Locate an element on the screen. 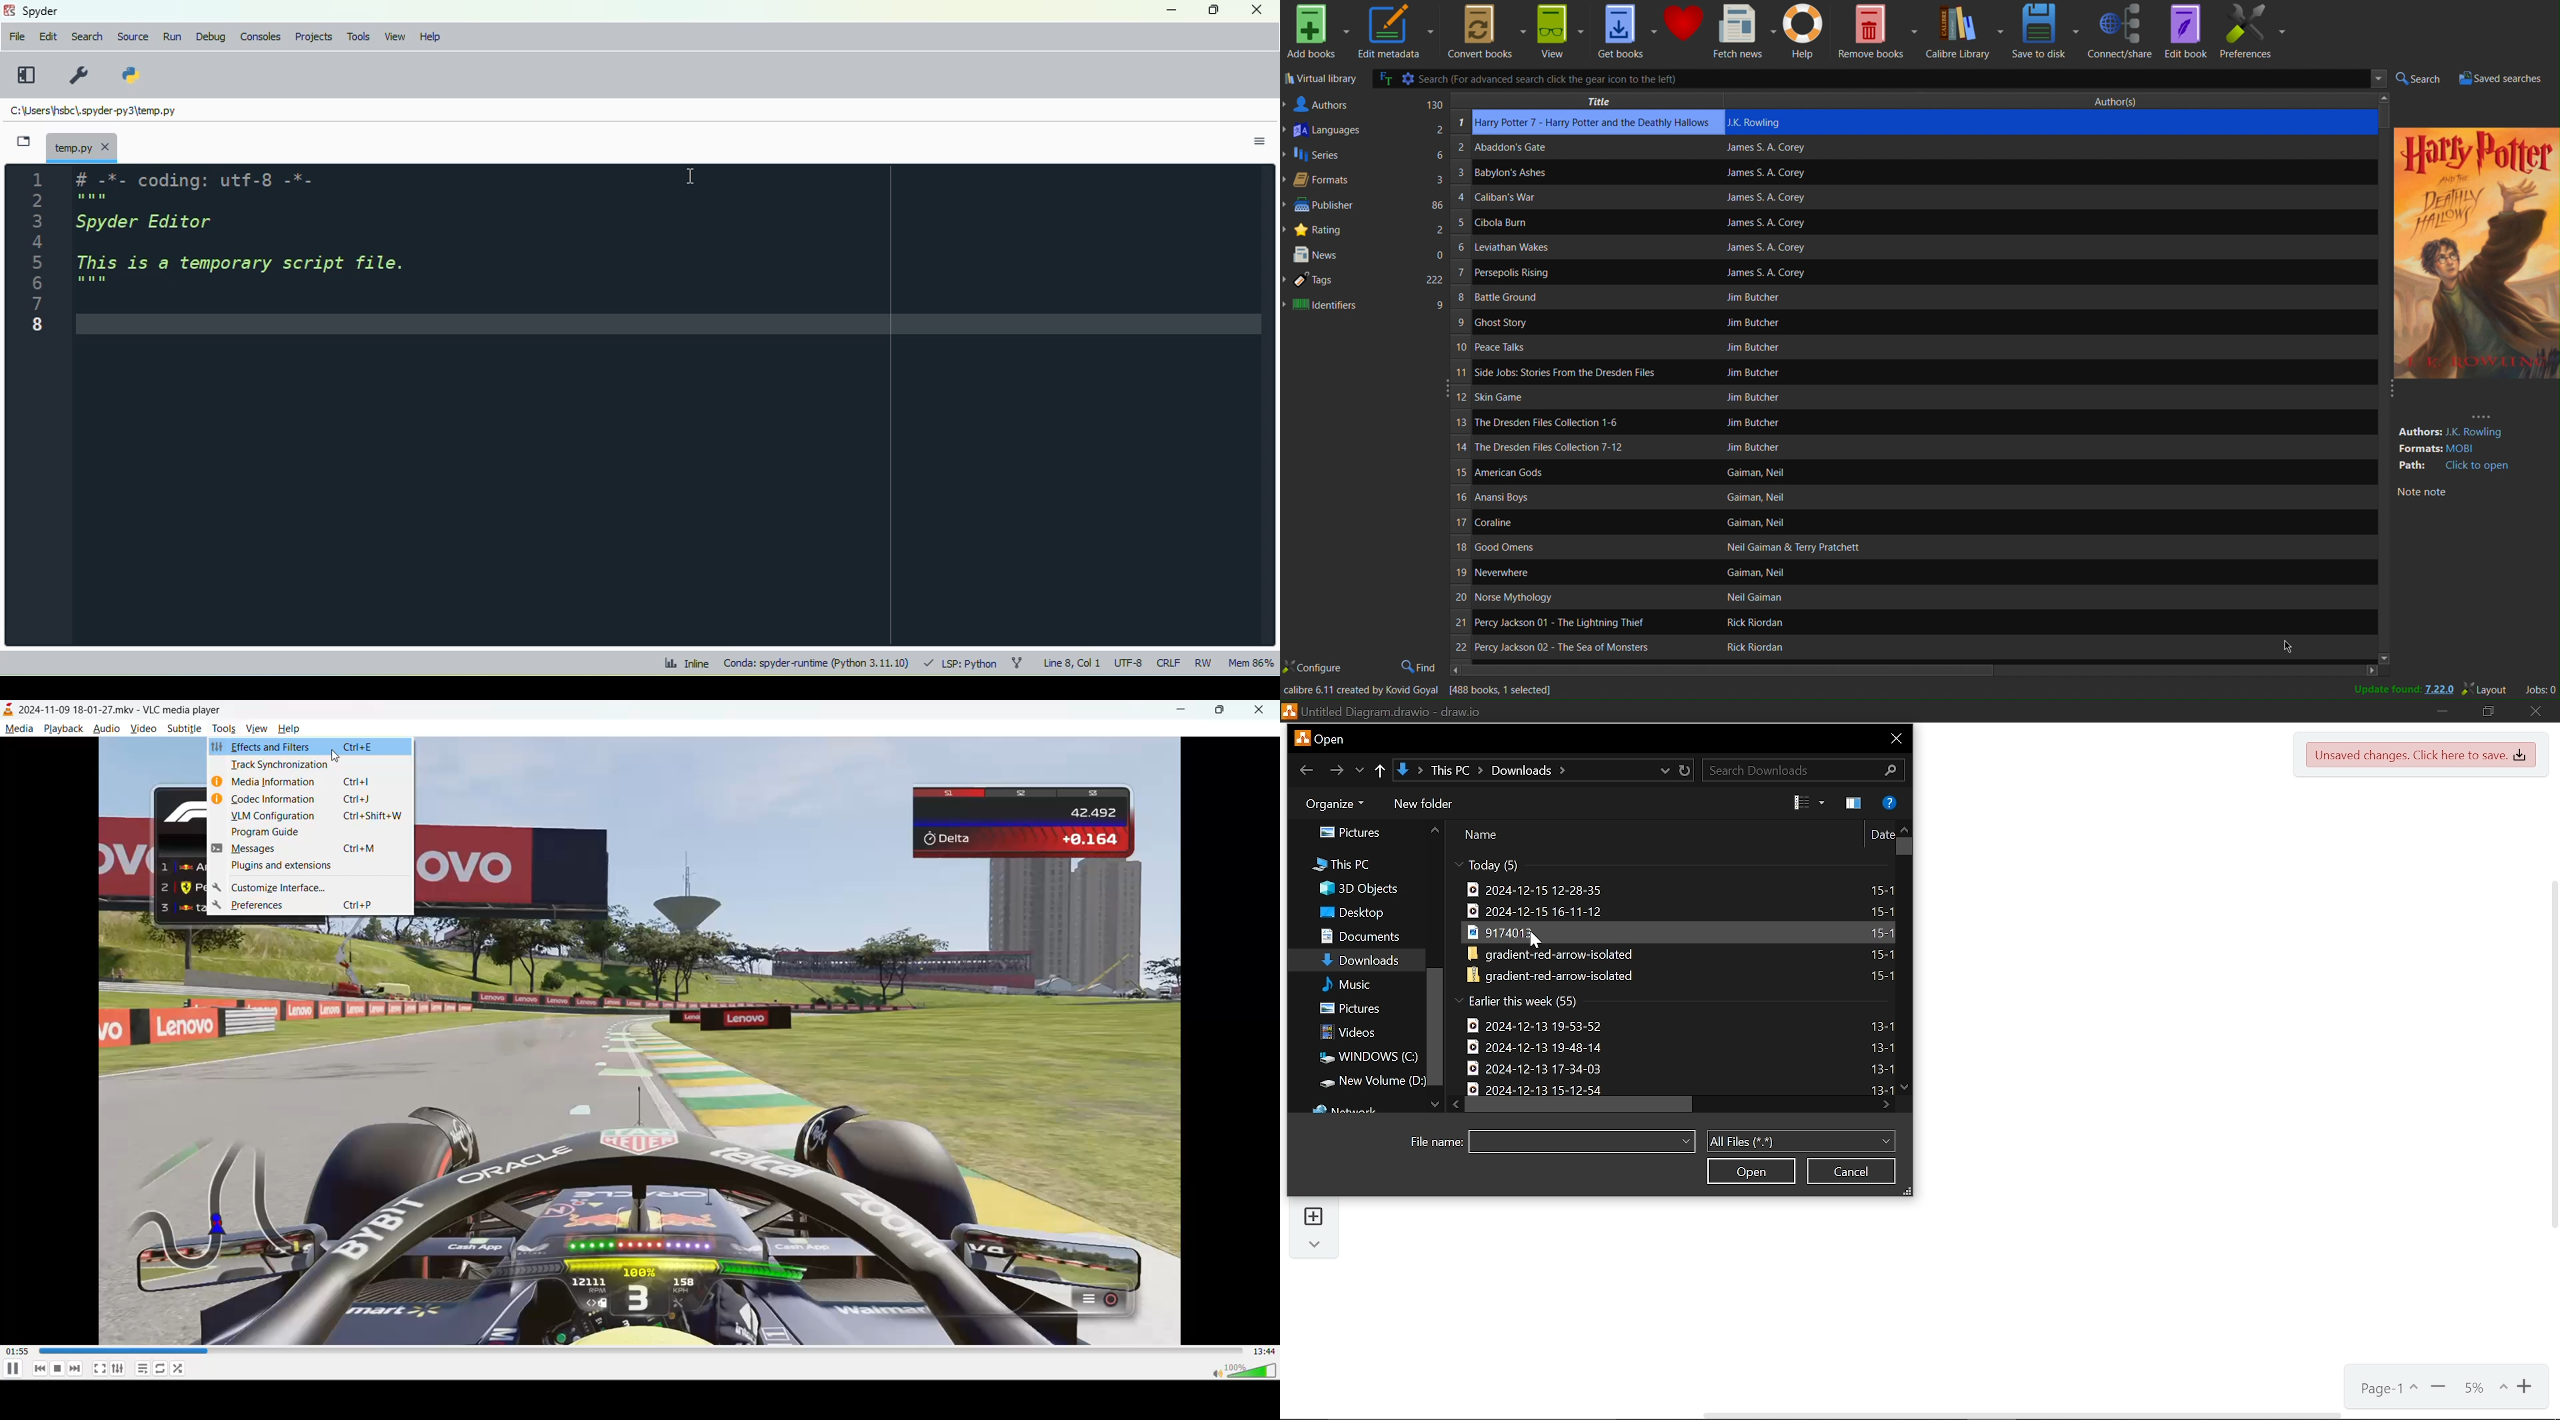 Image resolution: width=2576 pixels, height=1428 pixels. Cancel is located at coordinates (1853, 1171).